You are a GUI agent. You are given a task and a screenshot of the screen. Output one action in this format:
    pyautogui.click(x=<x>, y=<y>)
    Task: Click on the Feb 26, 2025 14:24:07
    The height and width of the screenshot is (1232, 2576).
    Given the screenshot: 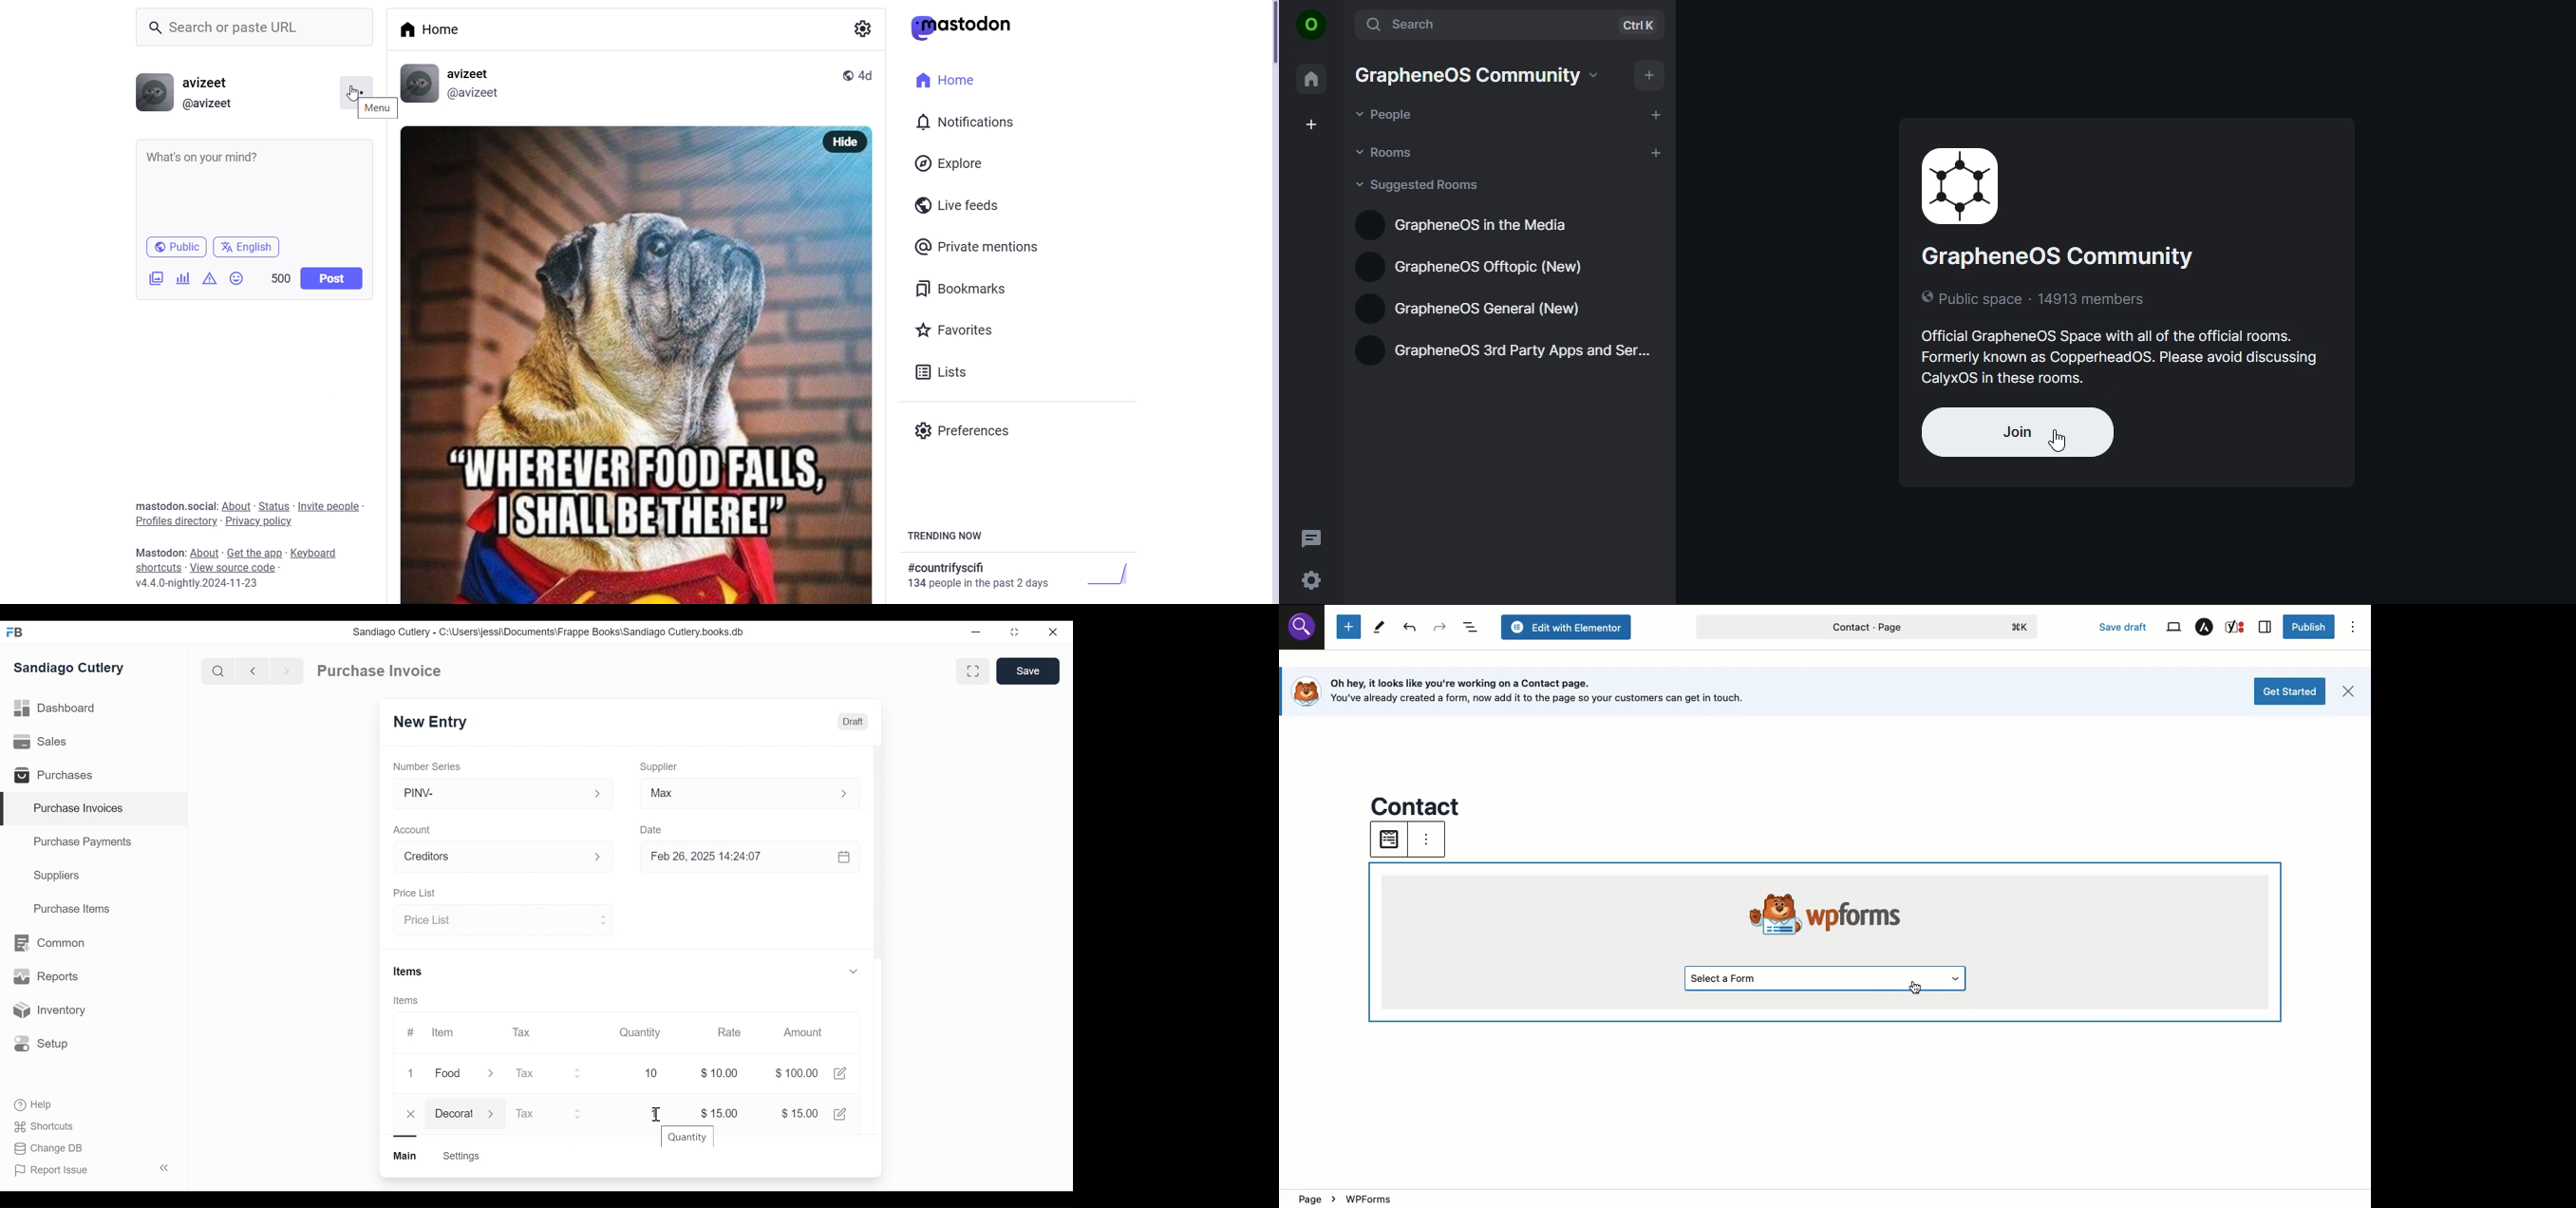 What is the action you would take?
    pyautogui.click(x=744, y=857)
    